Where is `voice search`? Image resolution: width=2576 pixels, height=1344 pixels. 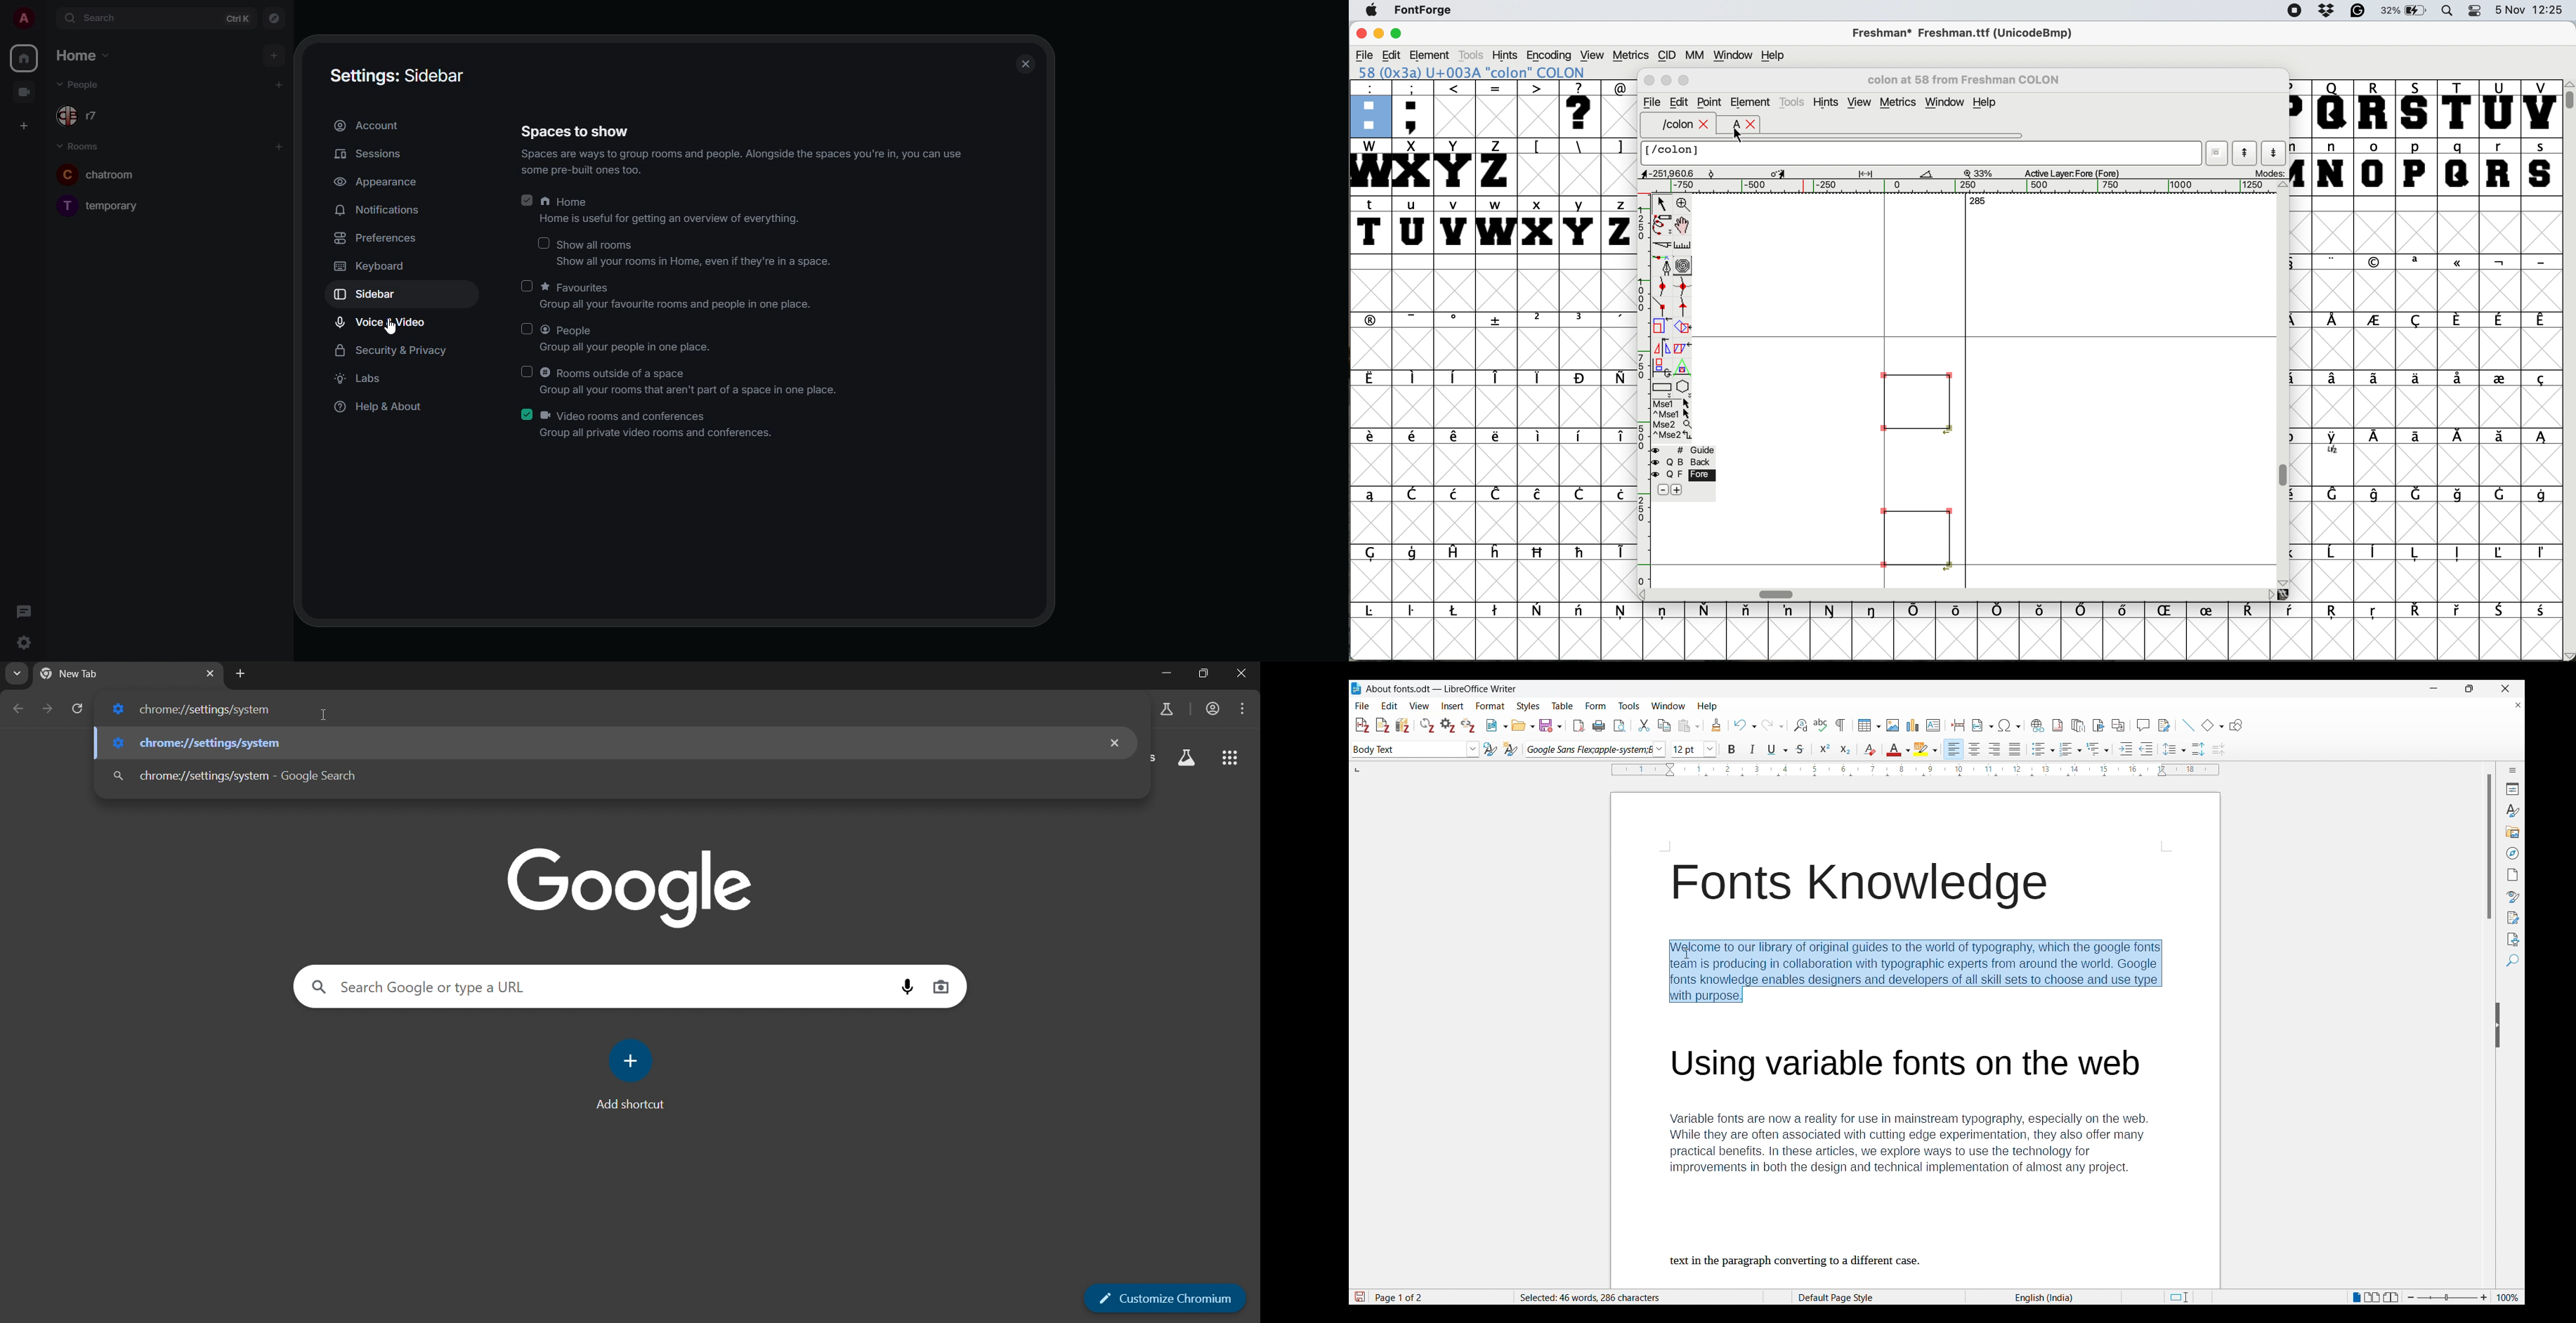 voice search is located at coordinates (901, 986).